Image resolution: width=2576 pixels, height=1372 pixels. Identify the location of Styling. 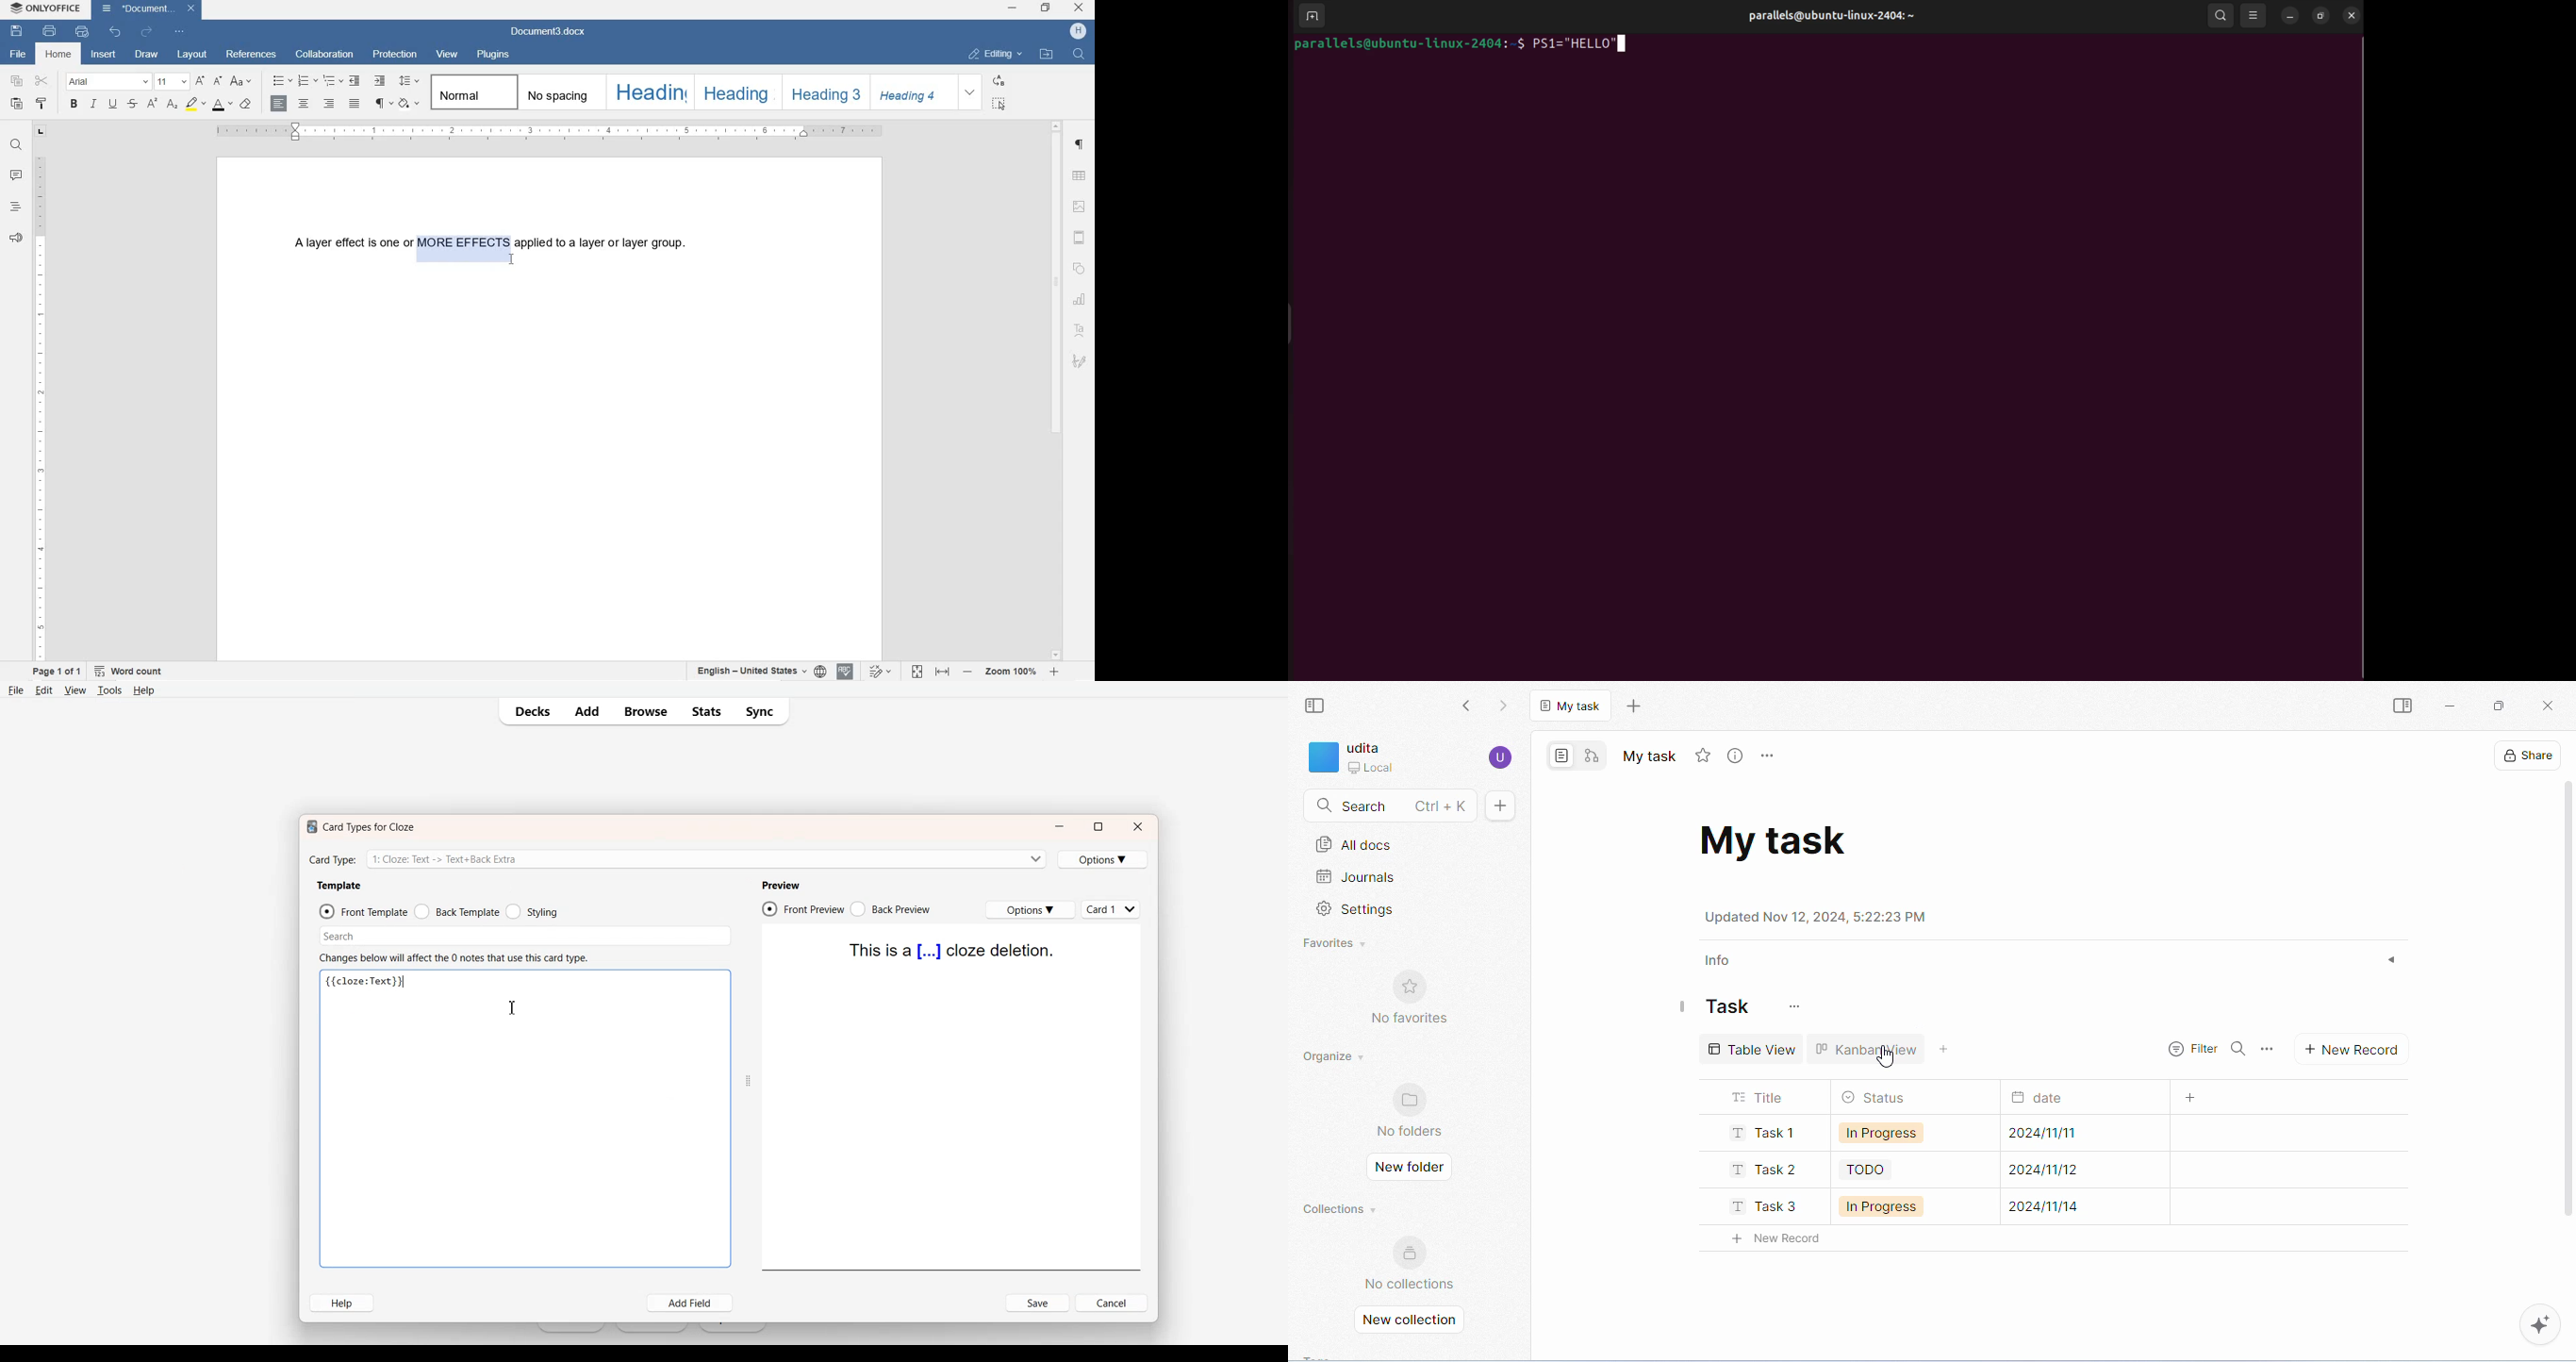
(531, 911).